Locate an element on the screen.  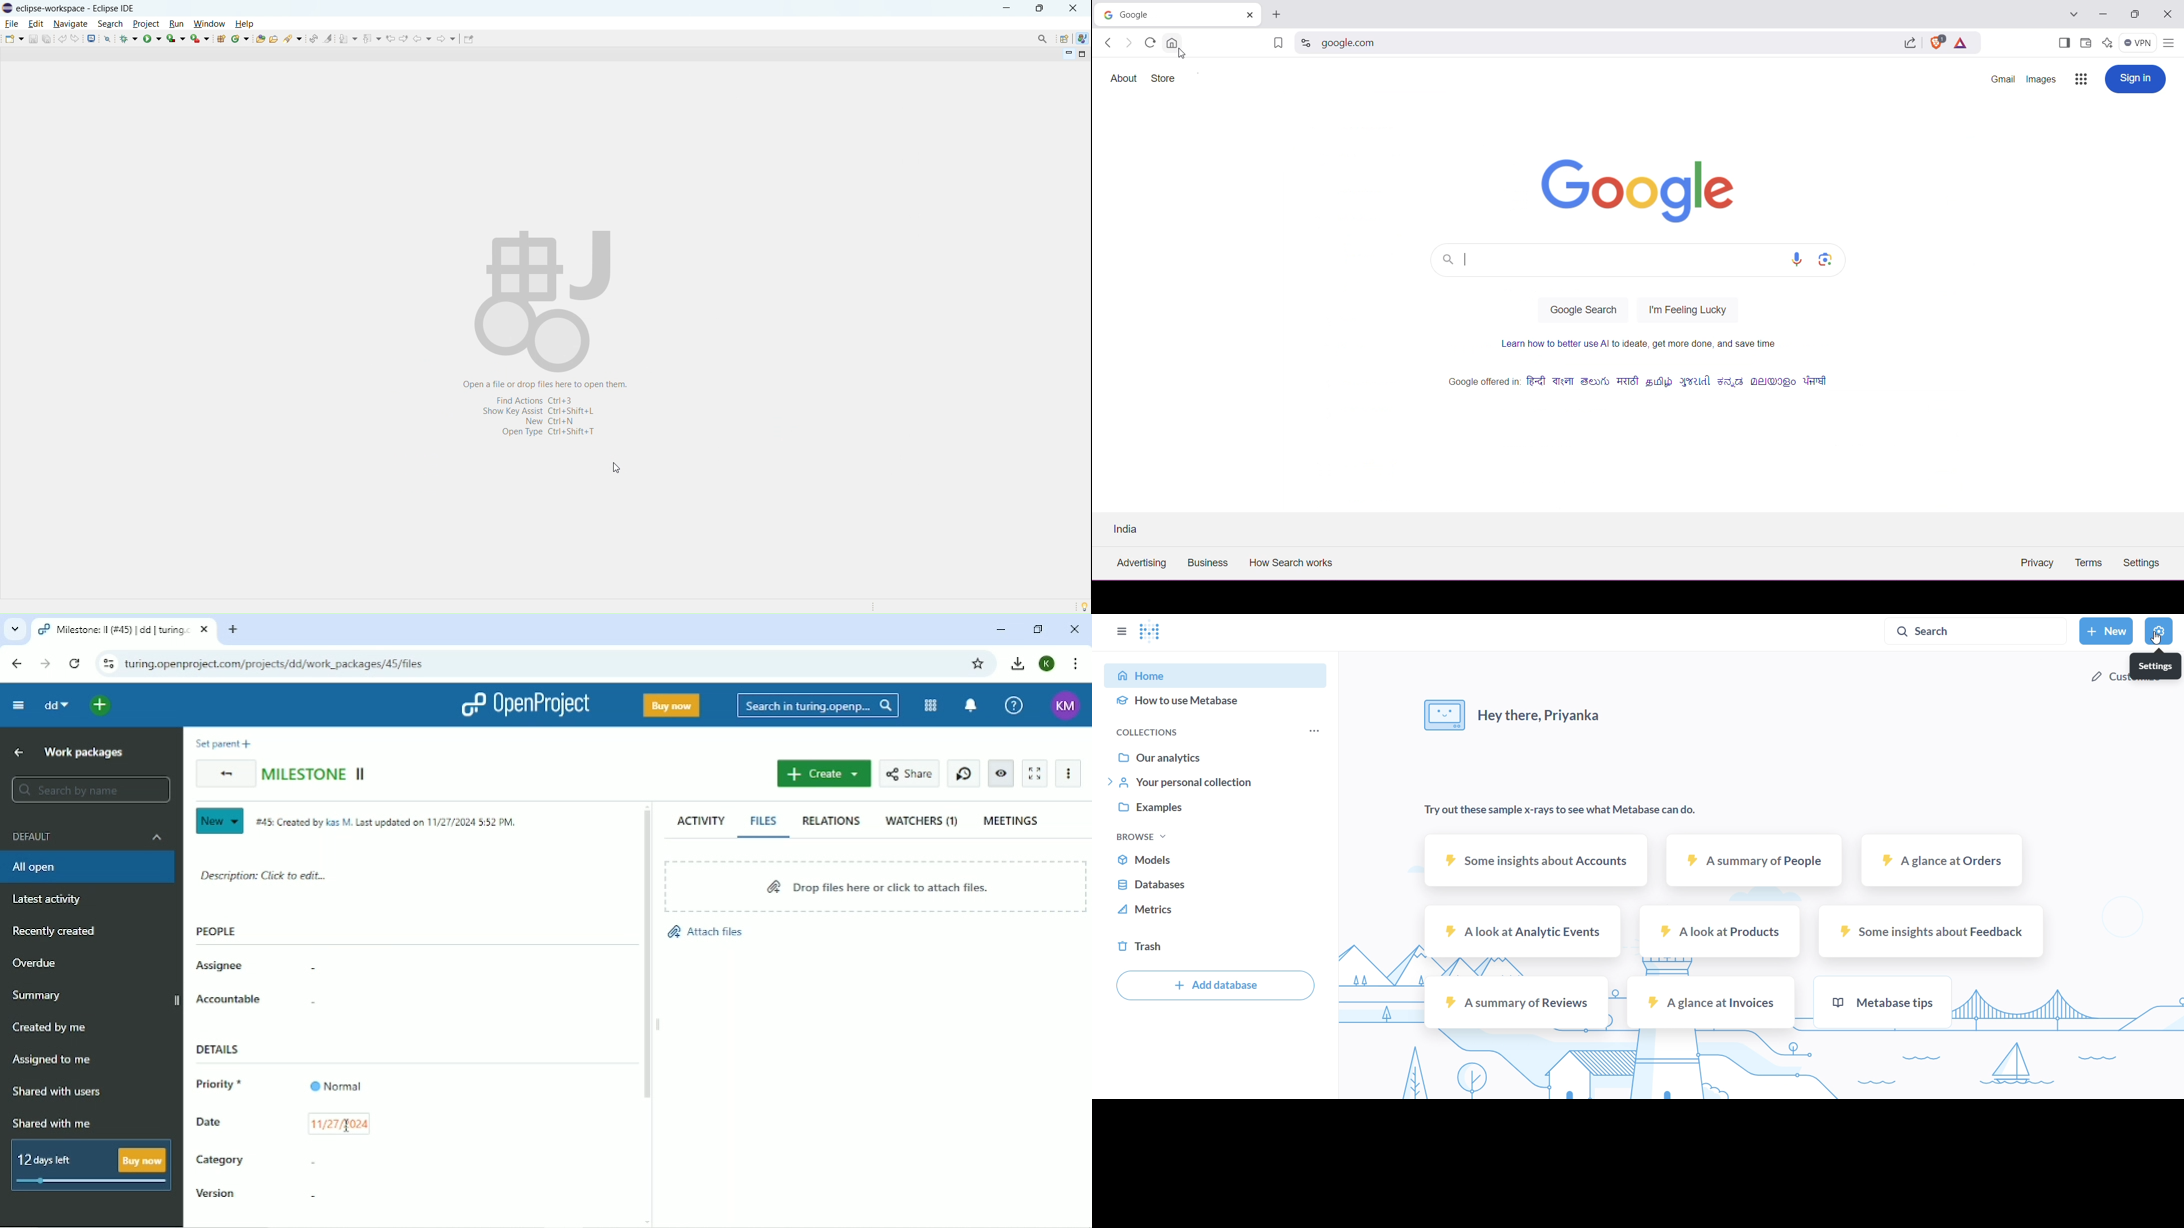
Set parent is located at coordinates (220, 743).